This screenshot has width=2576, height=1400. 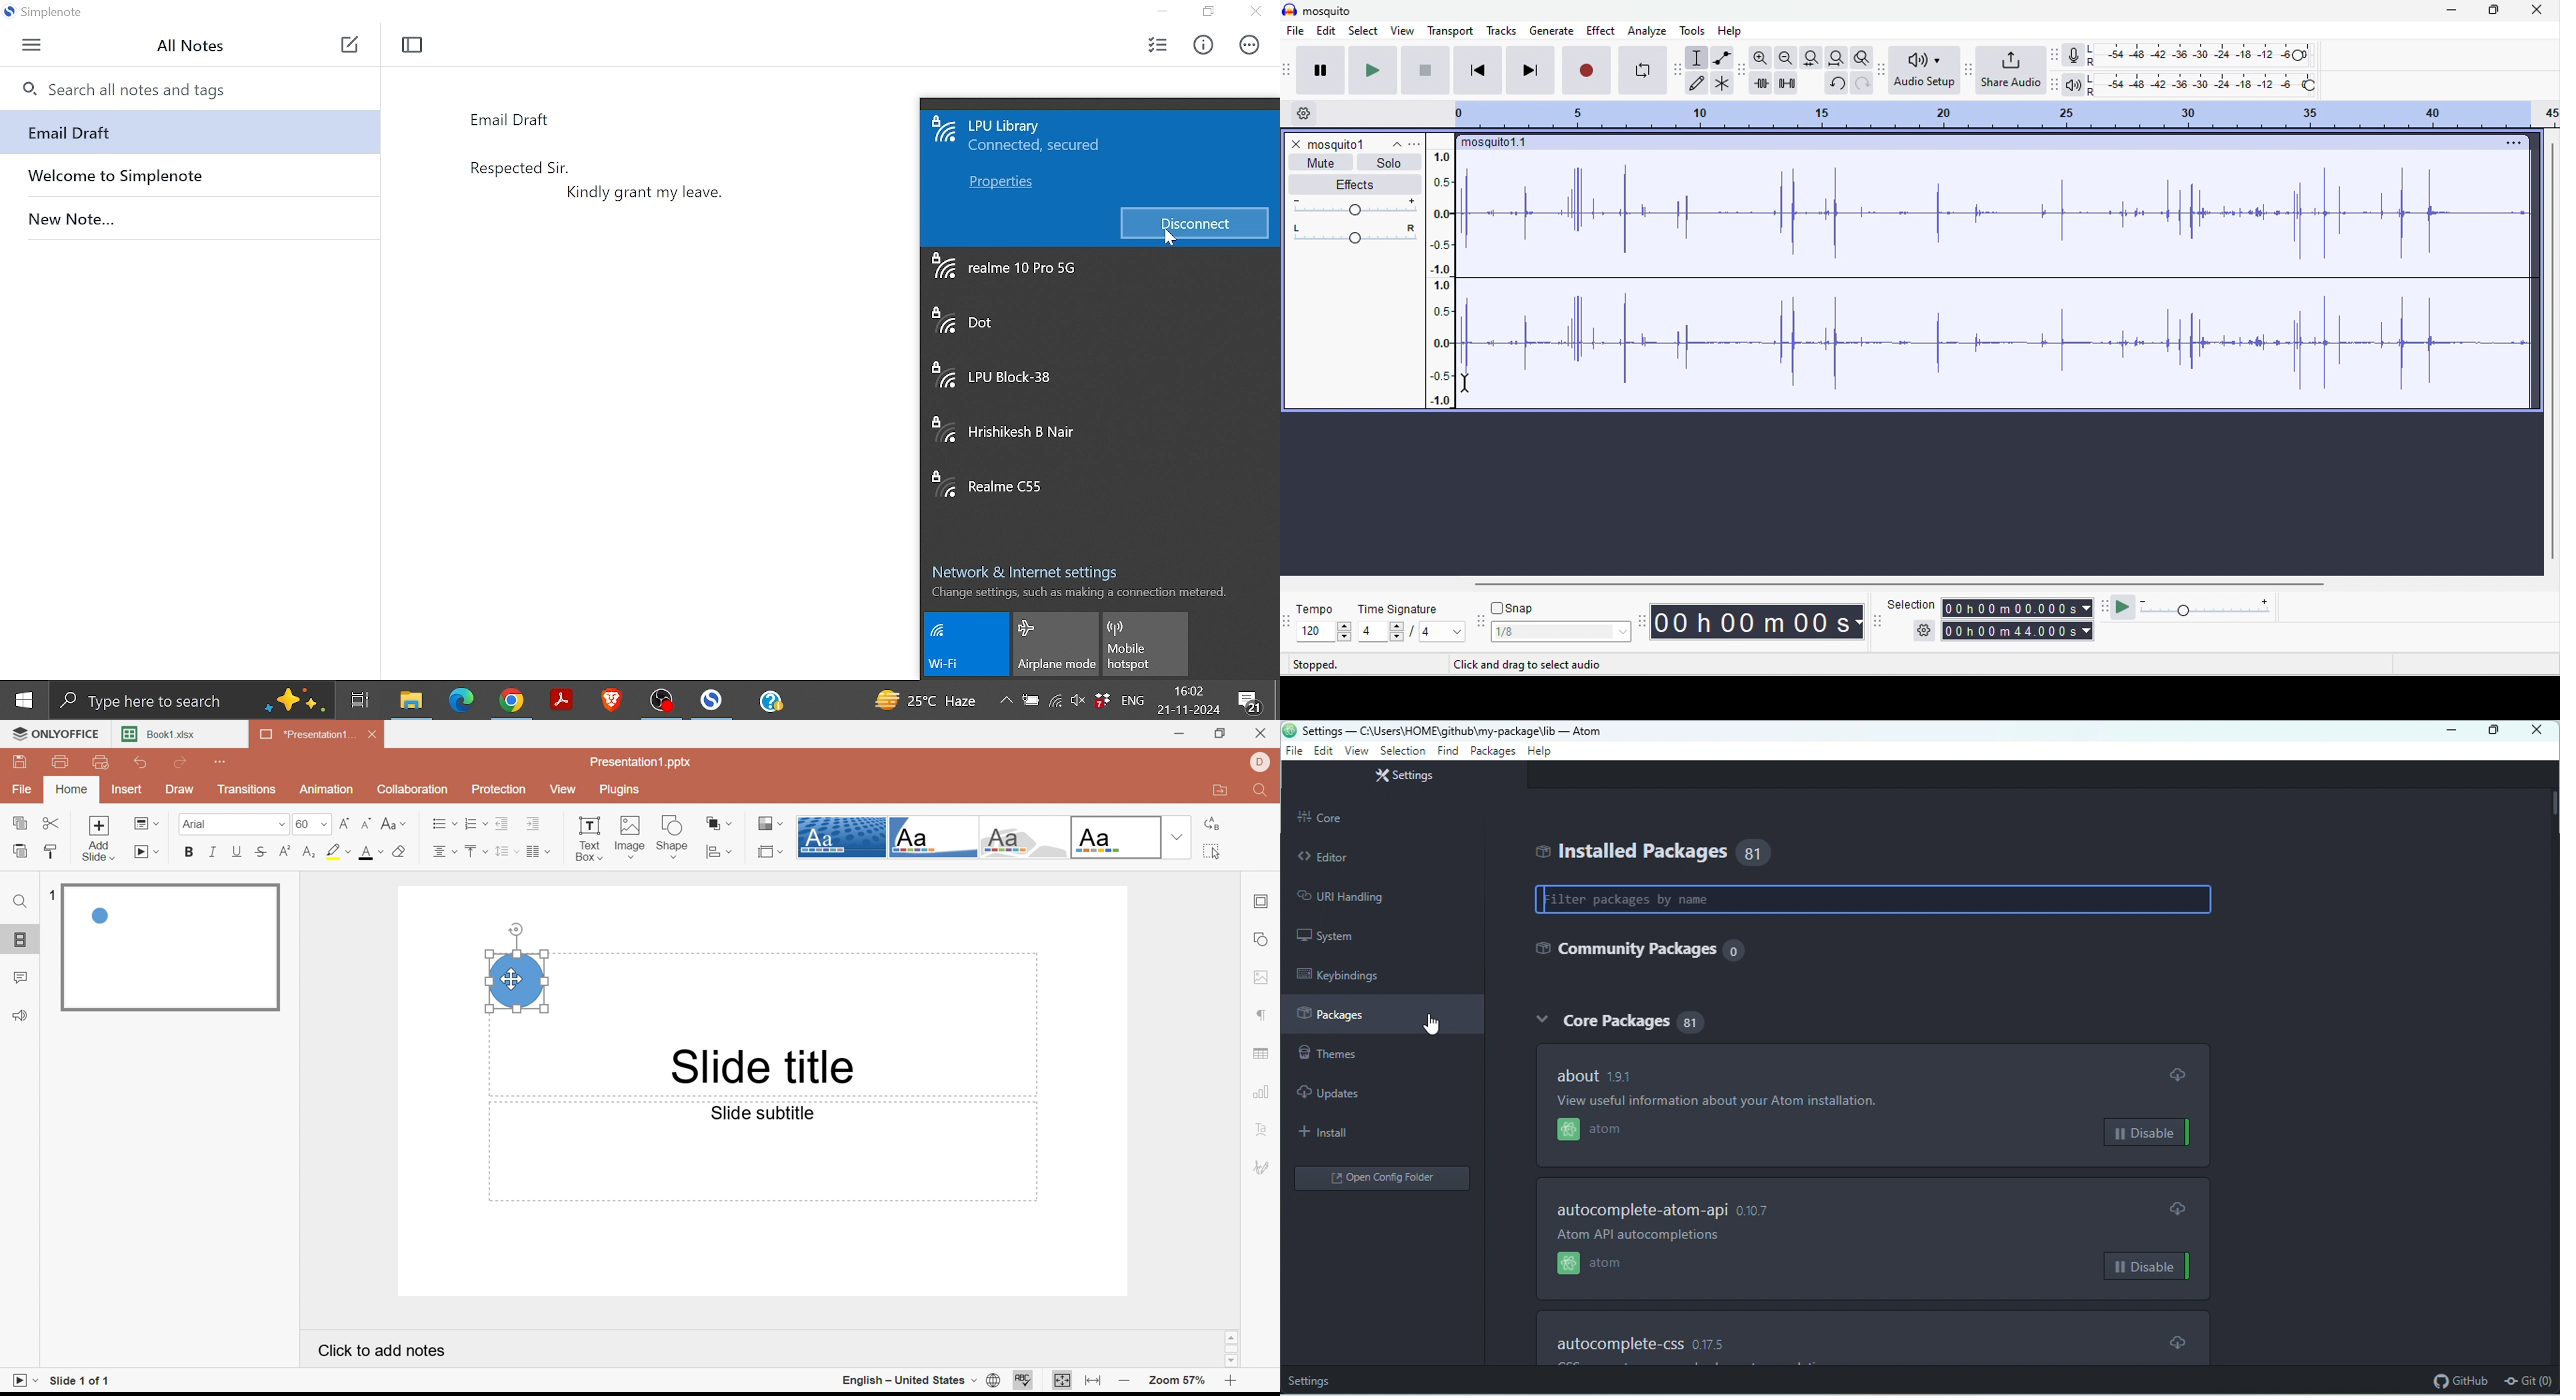 I want to click on record meter tool bar, so click(x=2056, y=55).